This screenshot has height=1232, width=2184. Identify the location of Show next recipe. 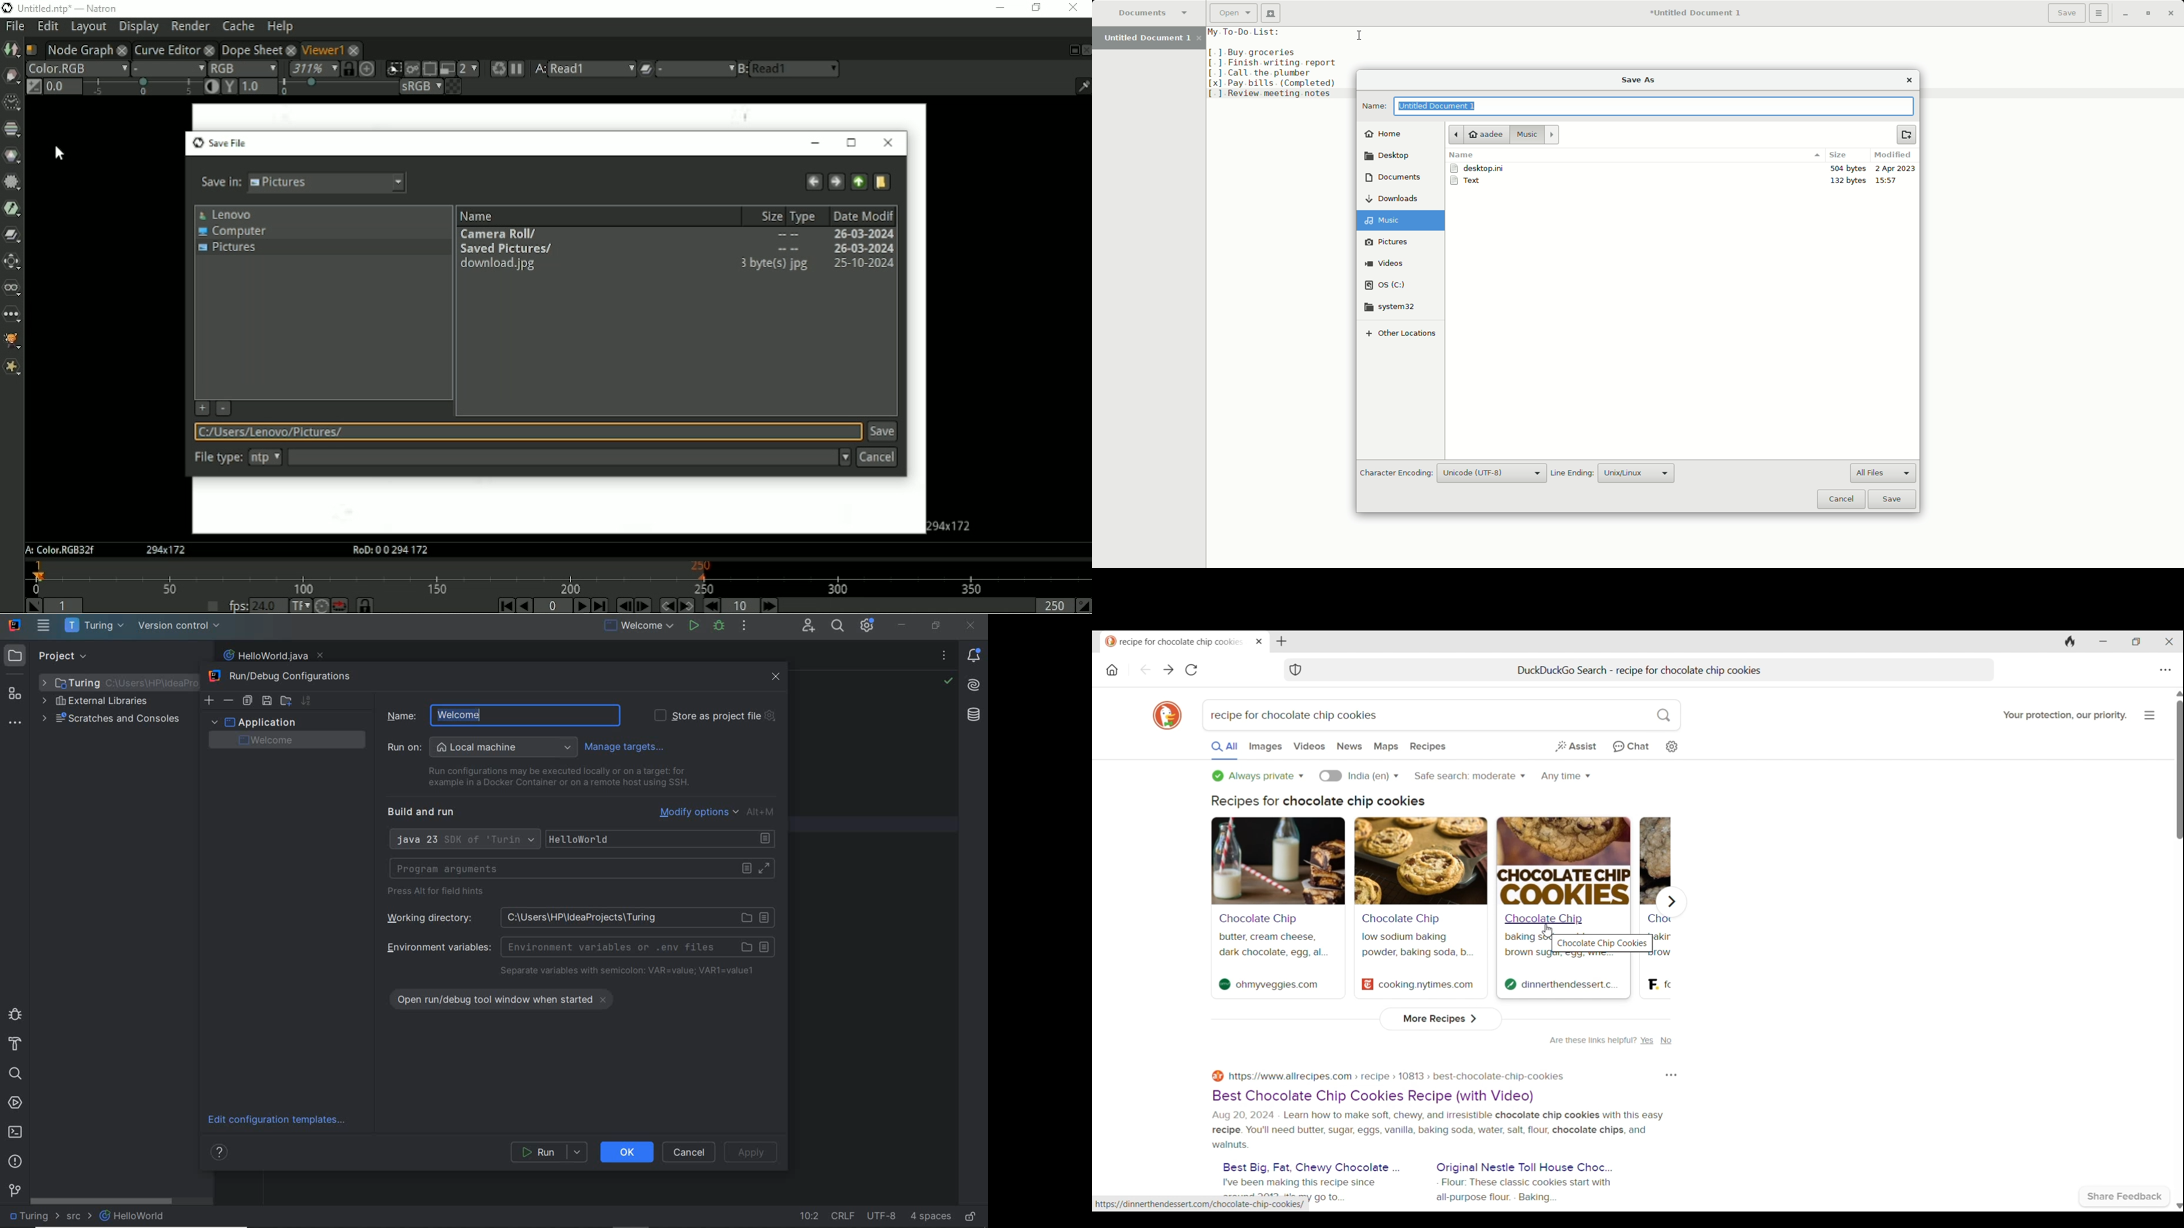
(1672, 902).